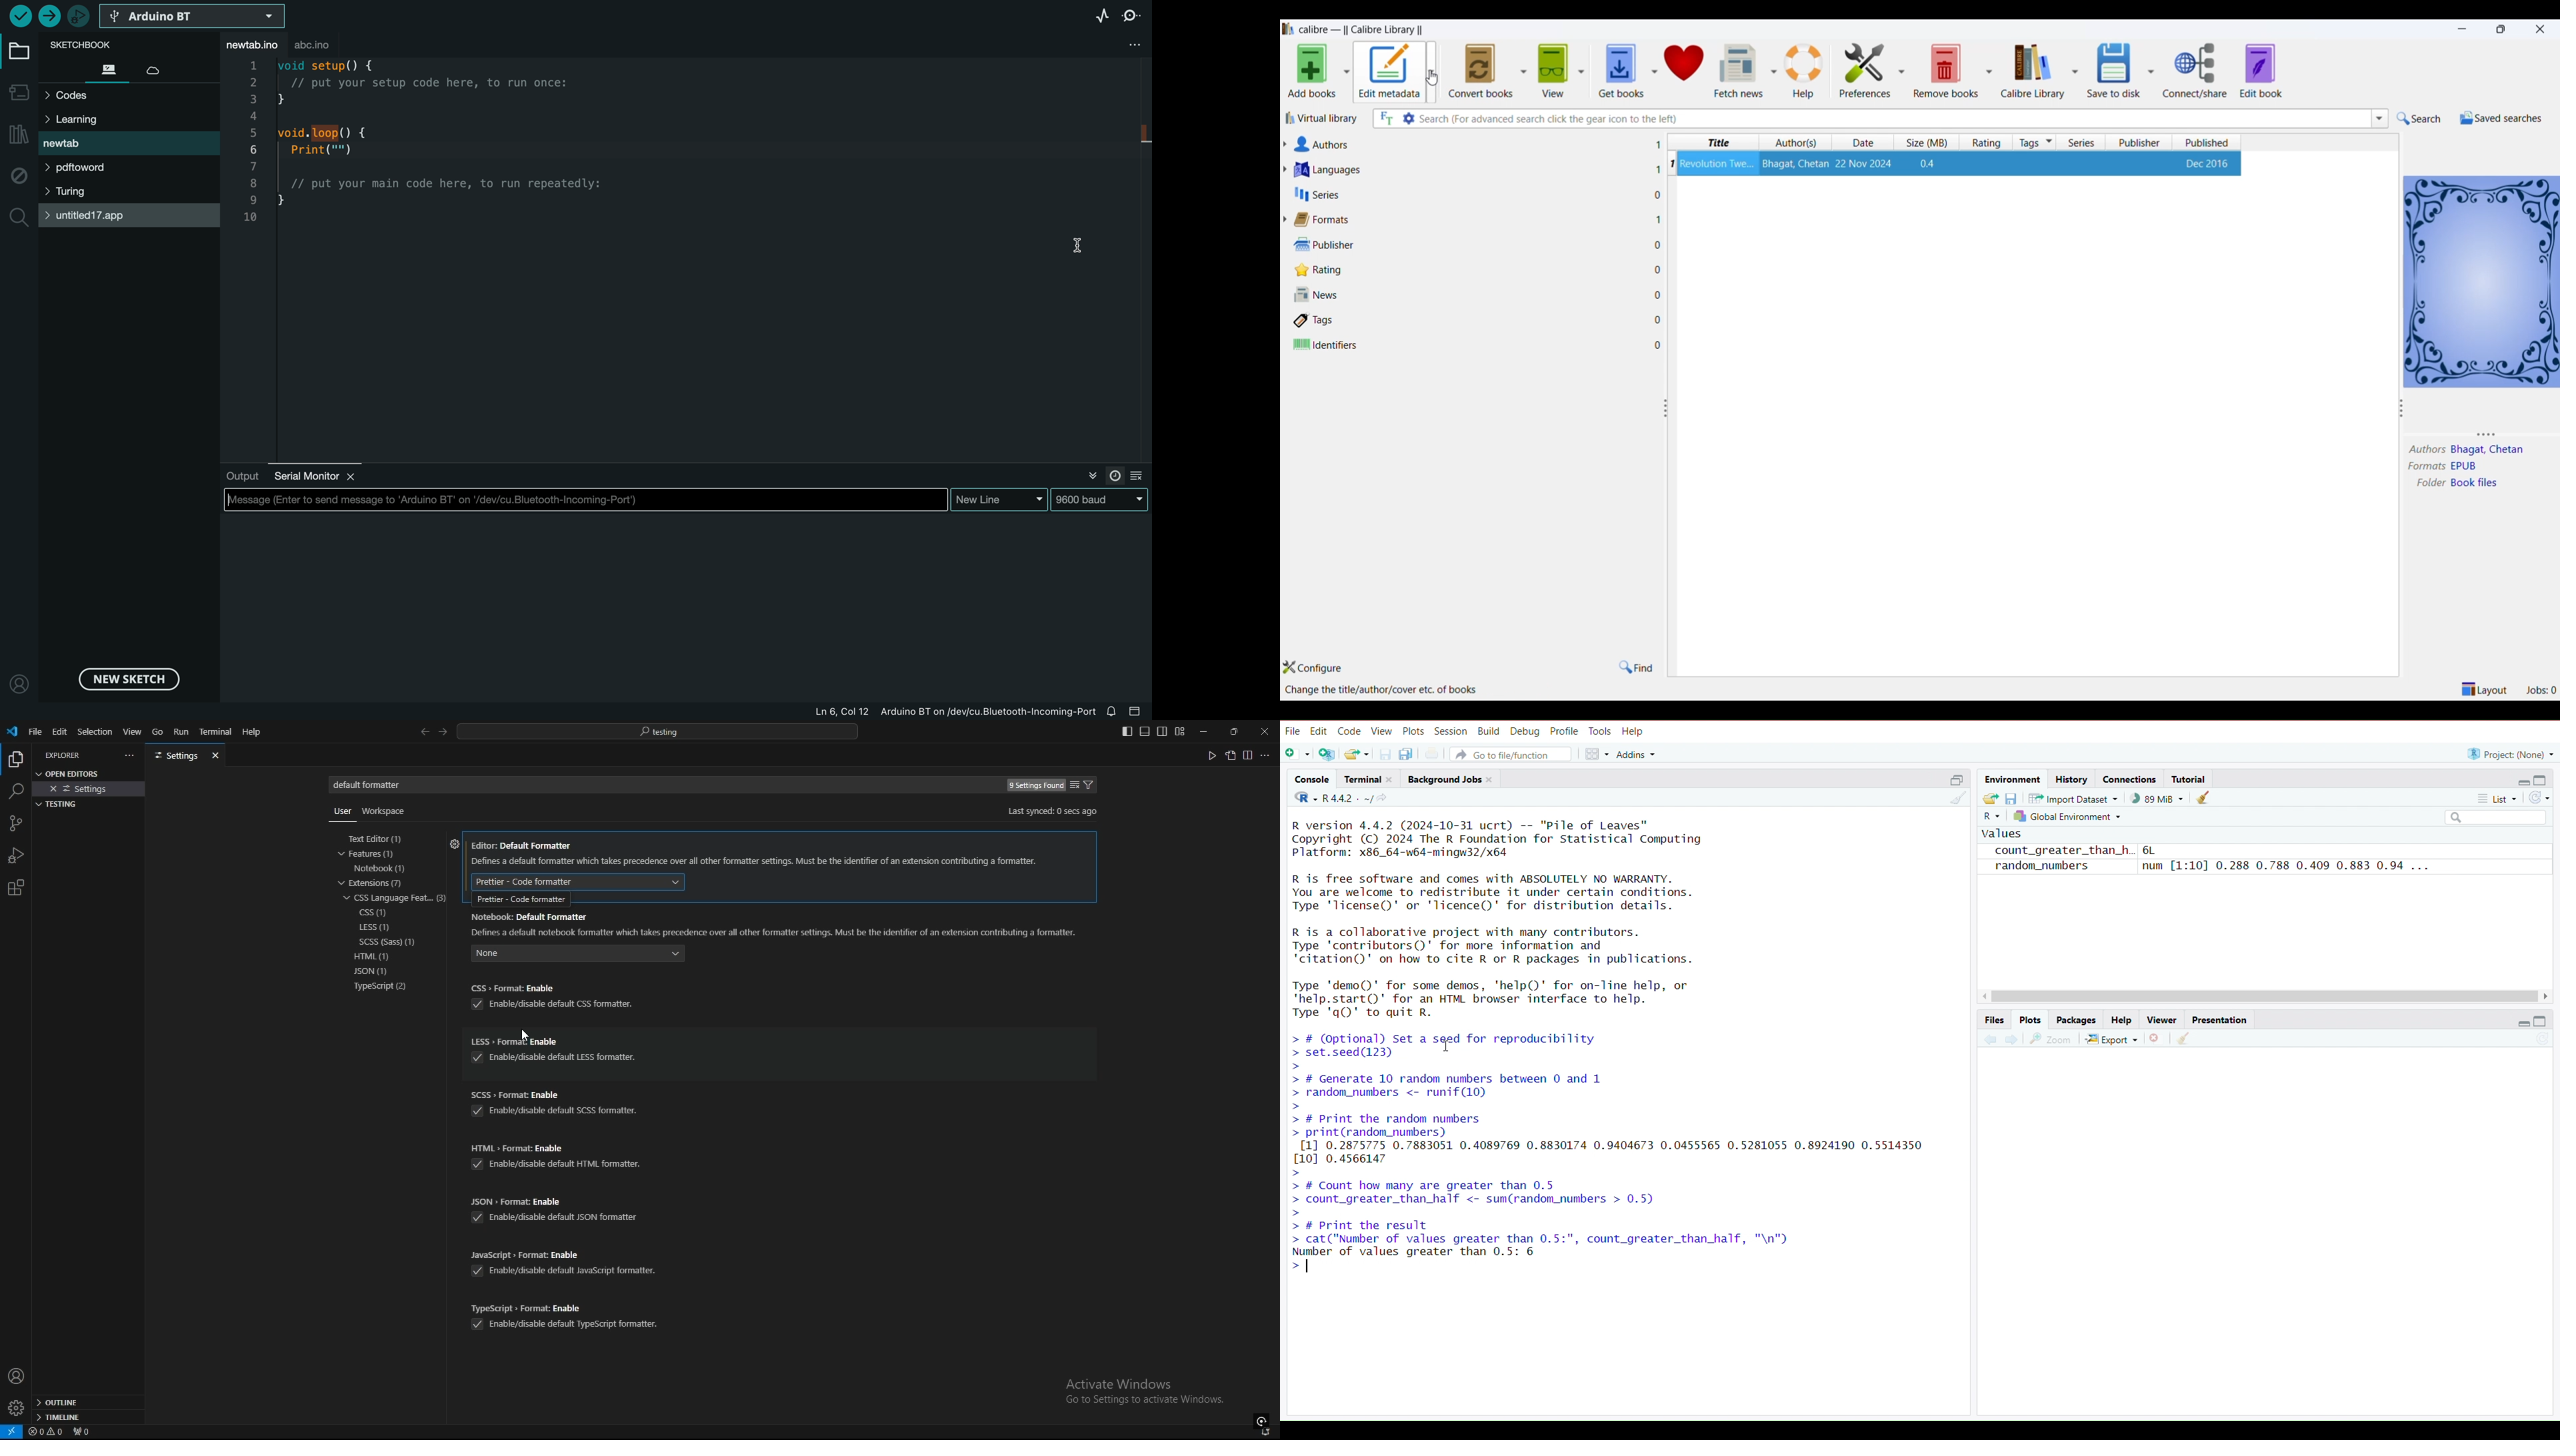 This screenshot has height=1456, width=2576. I want to click on workspace, so click(388, 809).